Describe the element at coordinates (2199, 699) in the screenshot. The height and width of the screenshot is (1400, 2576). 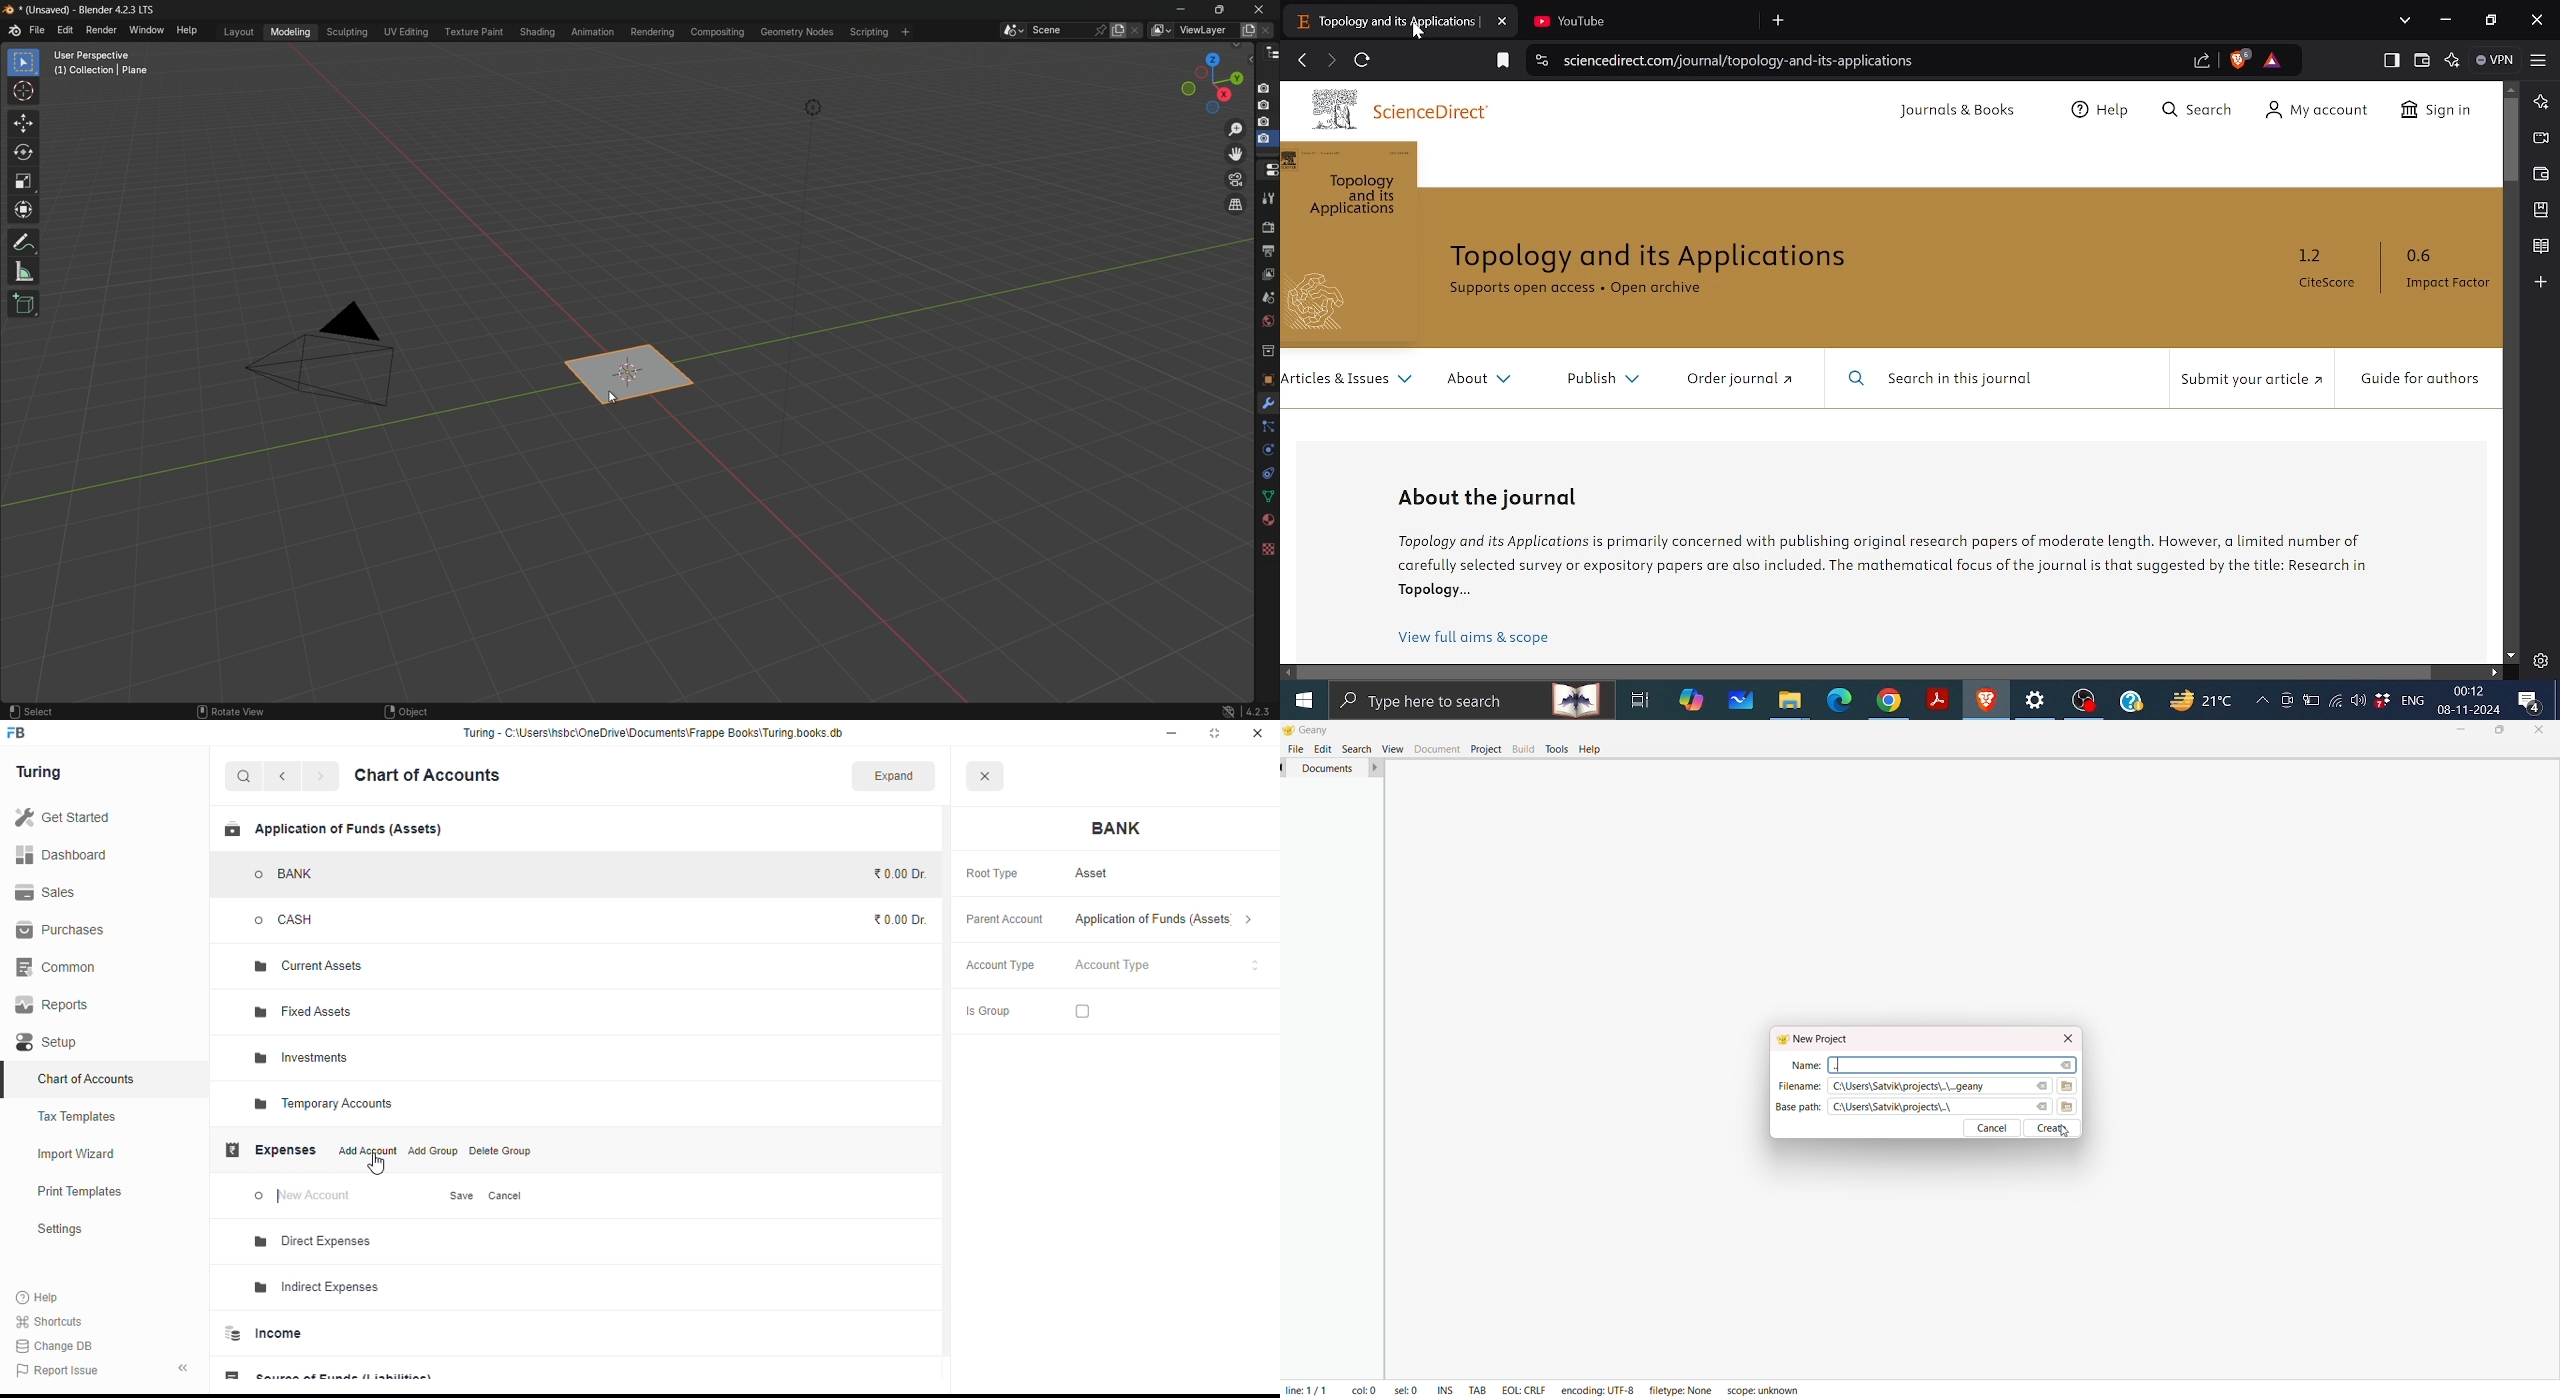
I see `Weather` at that location.